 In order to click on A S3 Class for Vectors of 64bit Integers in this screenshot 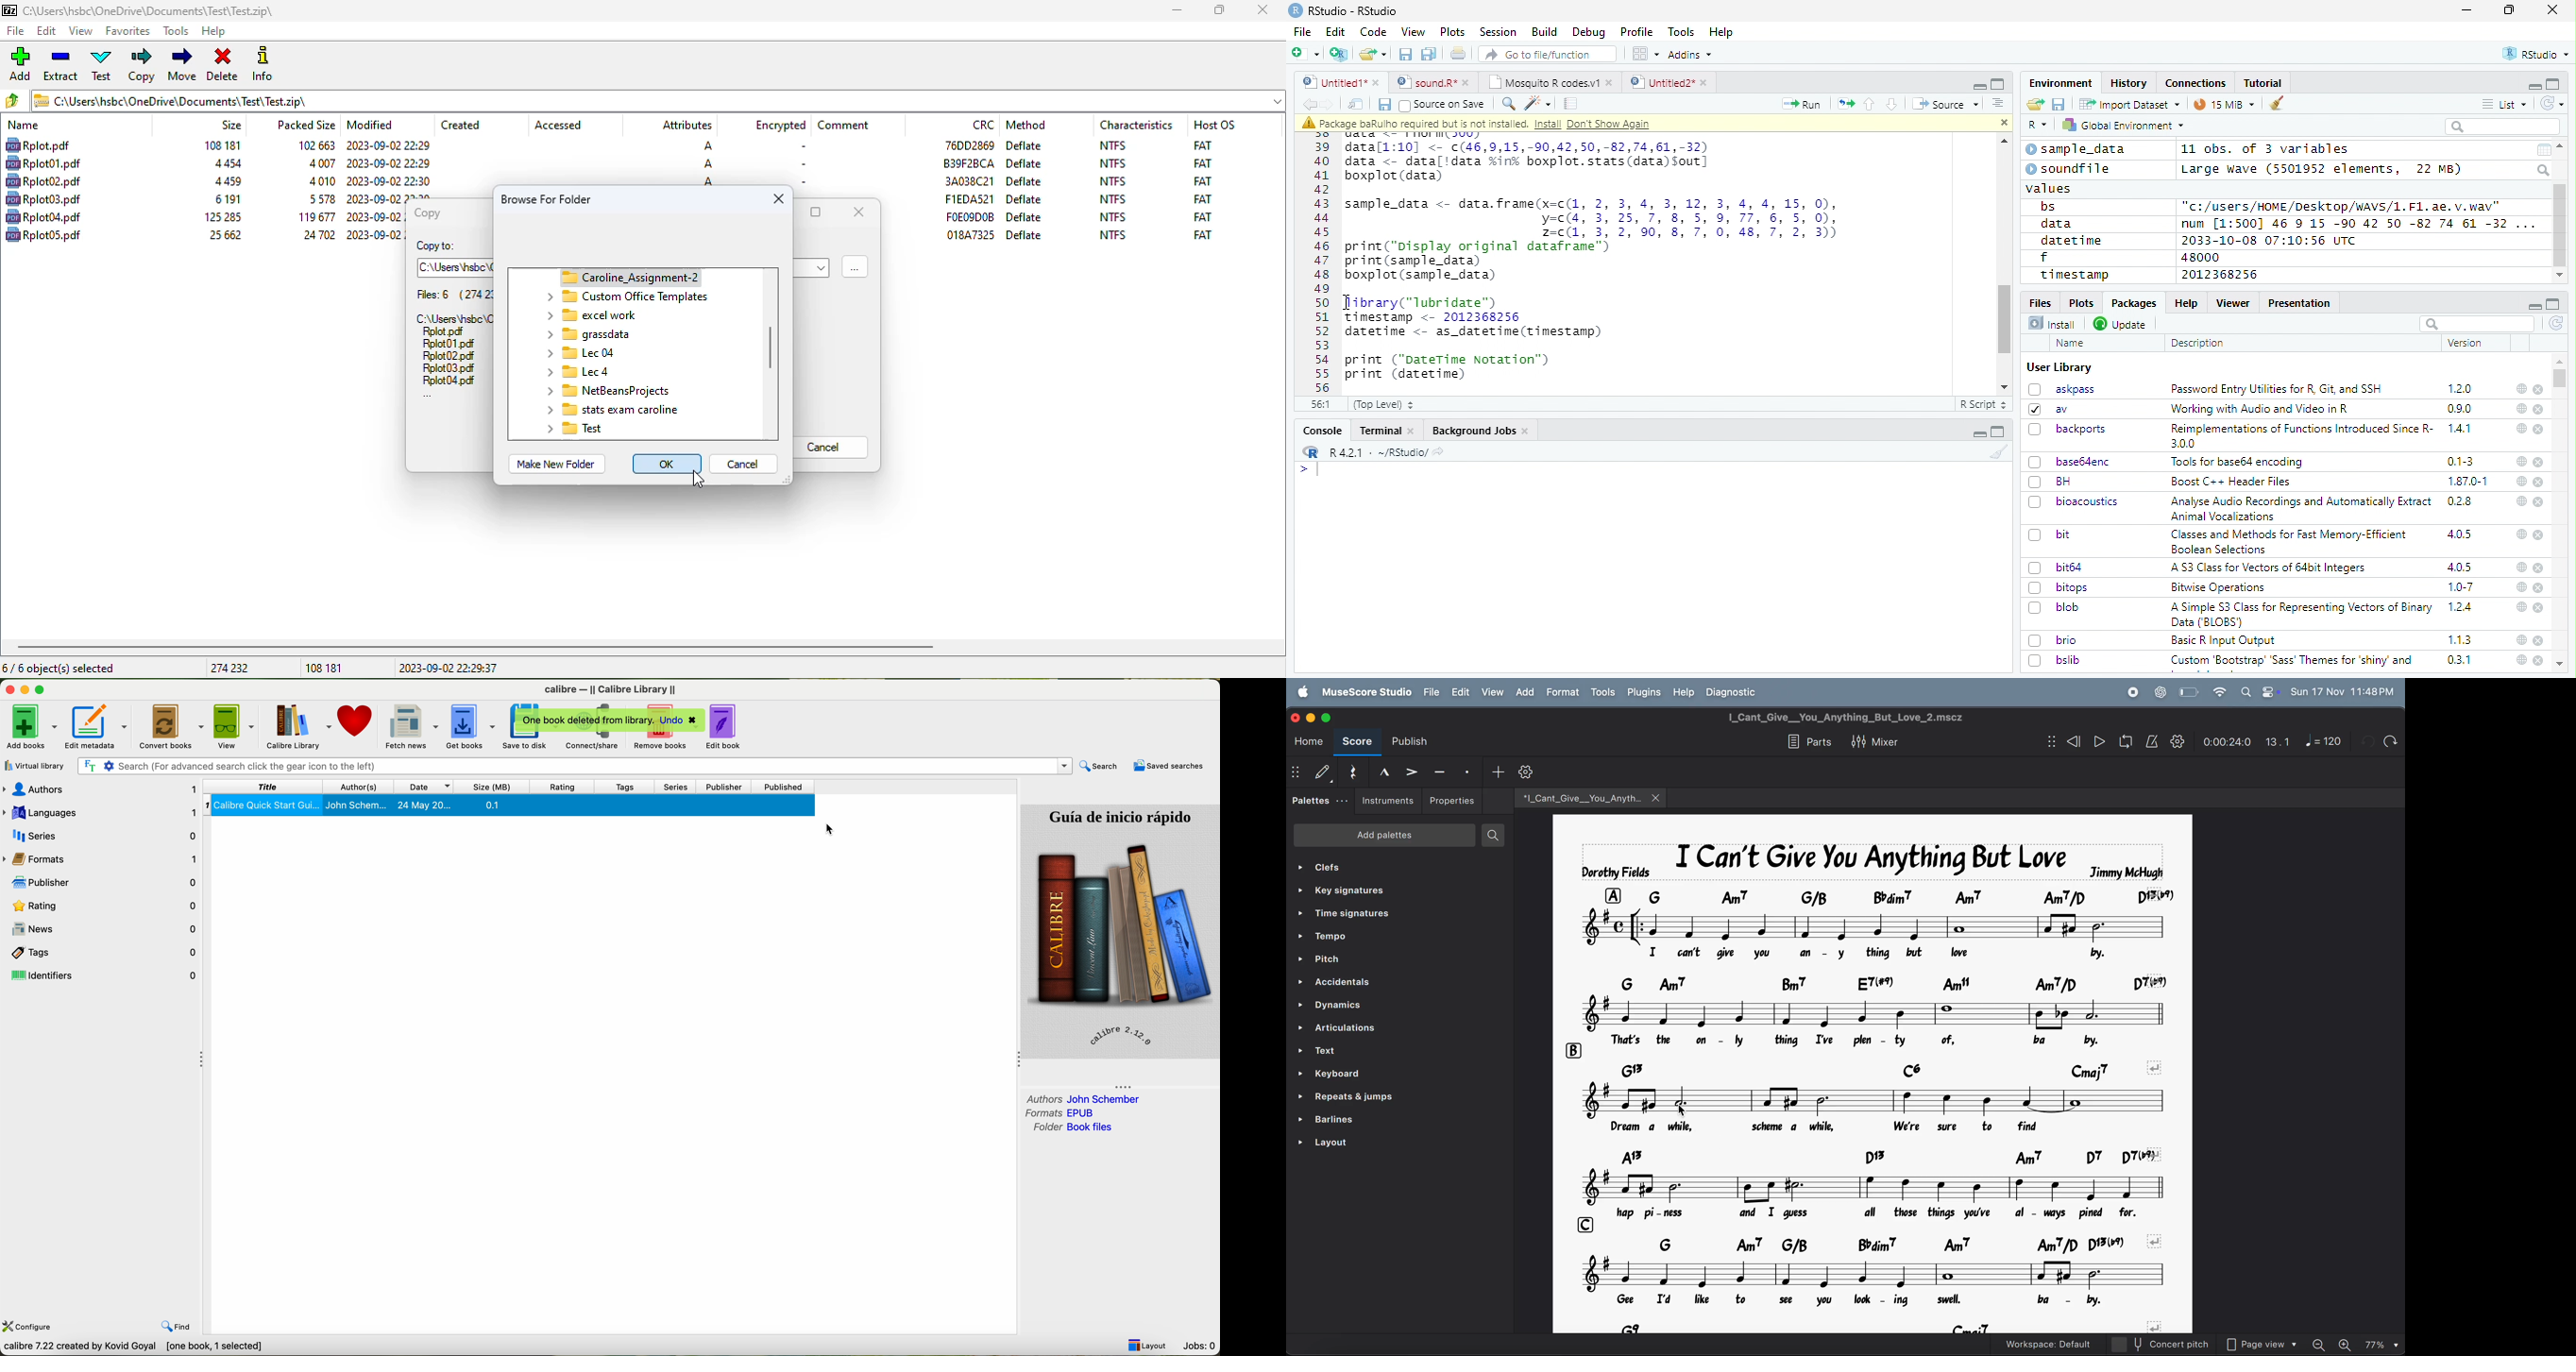, I will do `click(2270, 568)`.